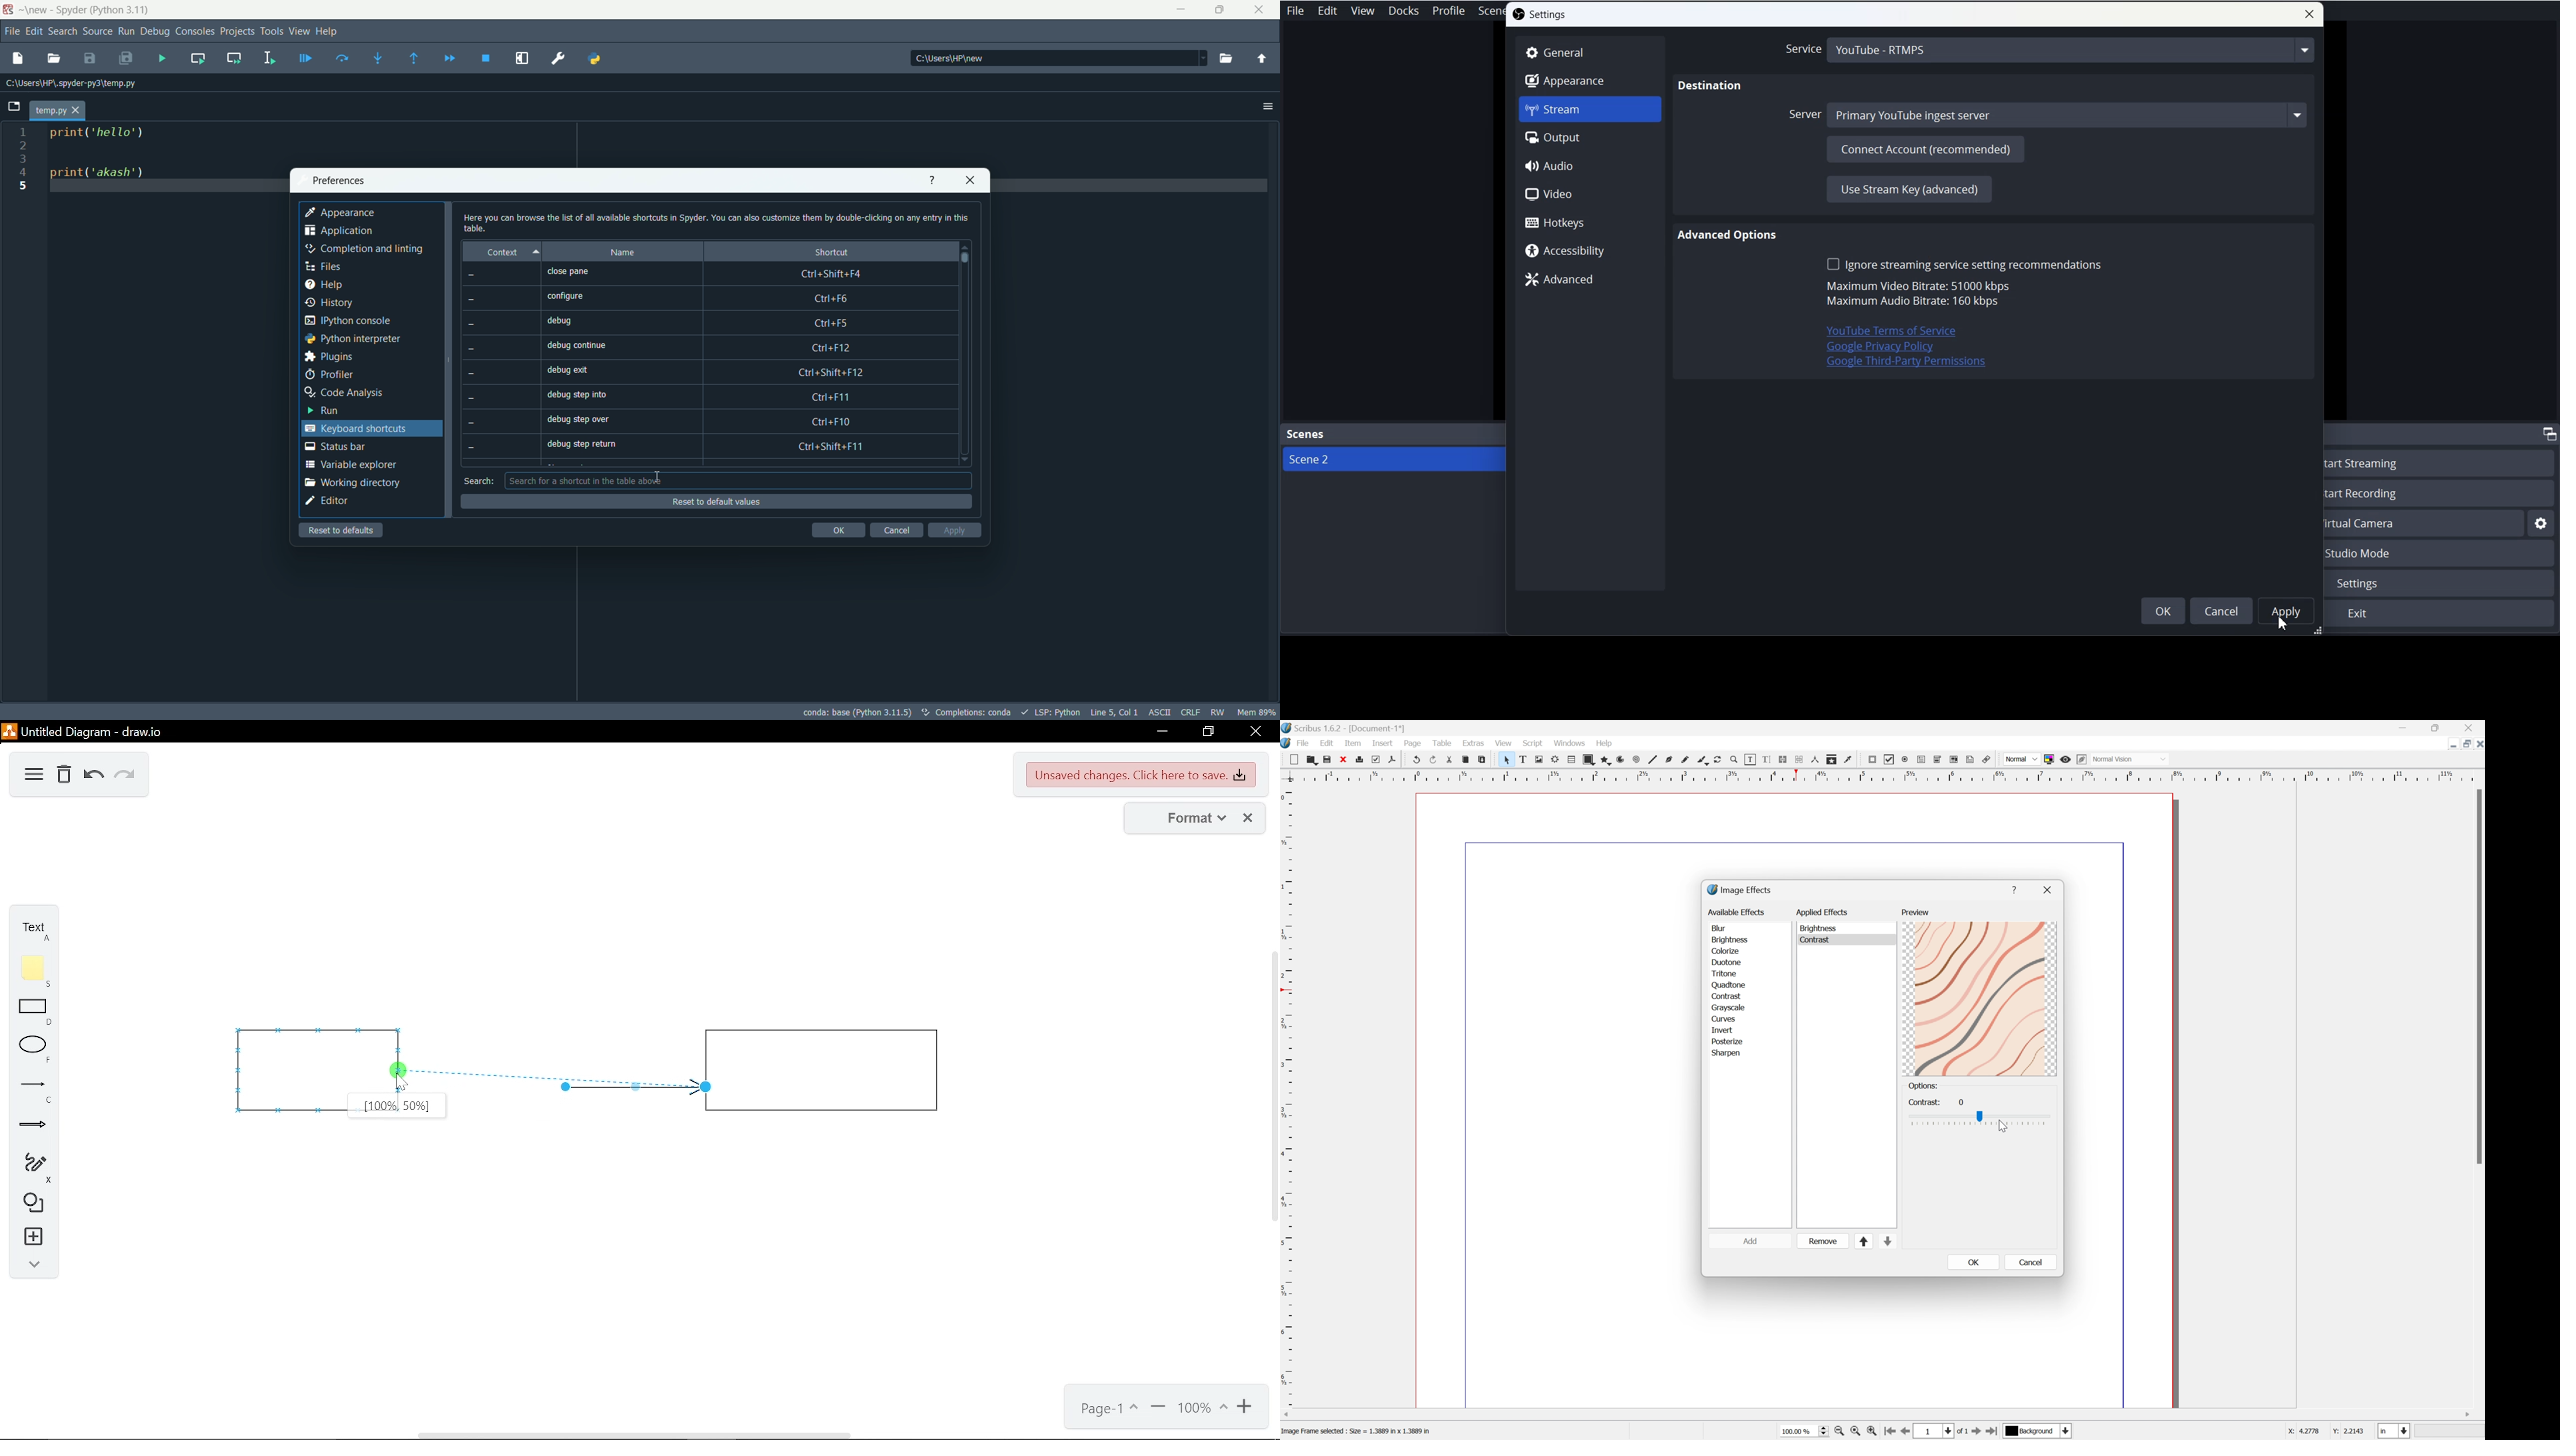  Describe the element at coordinates (1590, 109) in the screenshot. I see `Stream` at that location.